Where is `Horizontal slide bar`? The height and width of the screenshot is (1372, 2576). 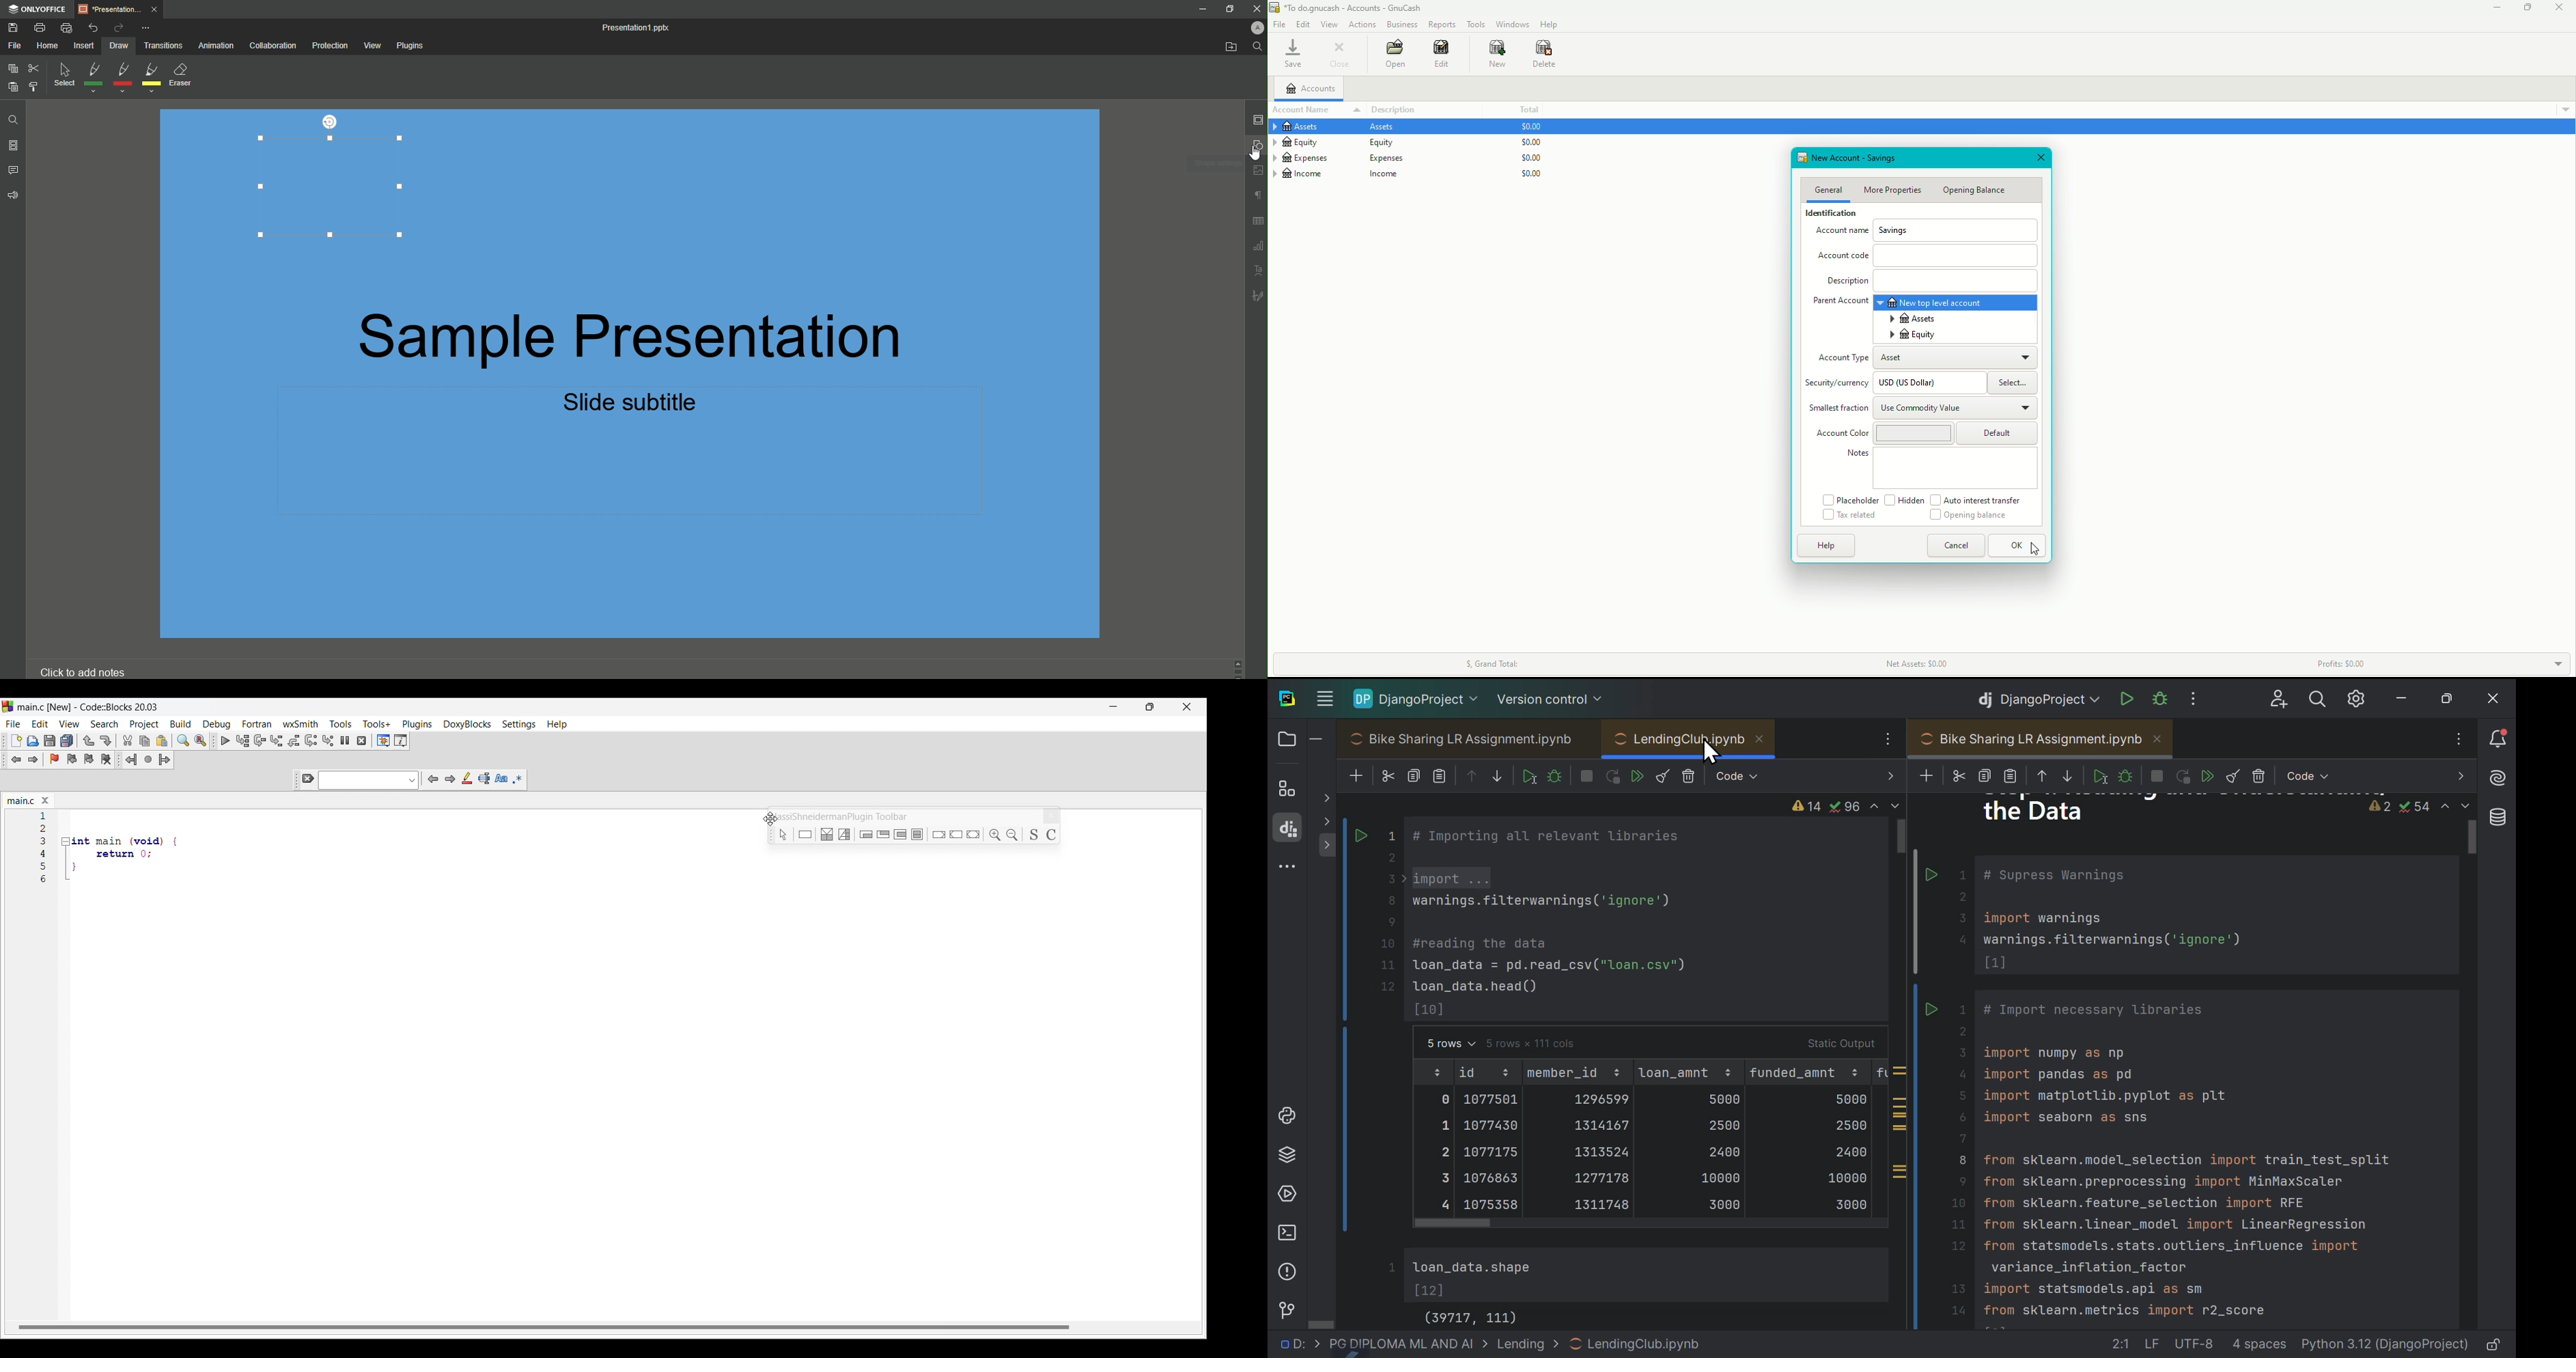 Horizontal slide bar is located at coordinates (544, 1327).